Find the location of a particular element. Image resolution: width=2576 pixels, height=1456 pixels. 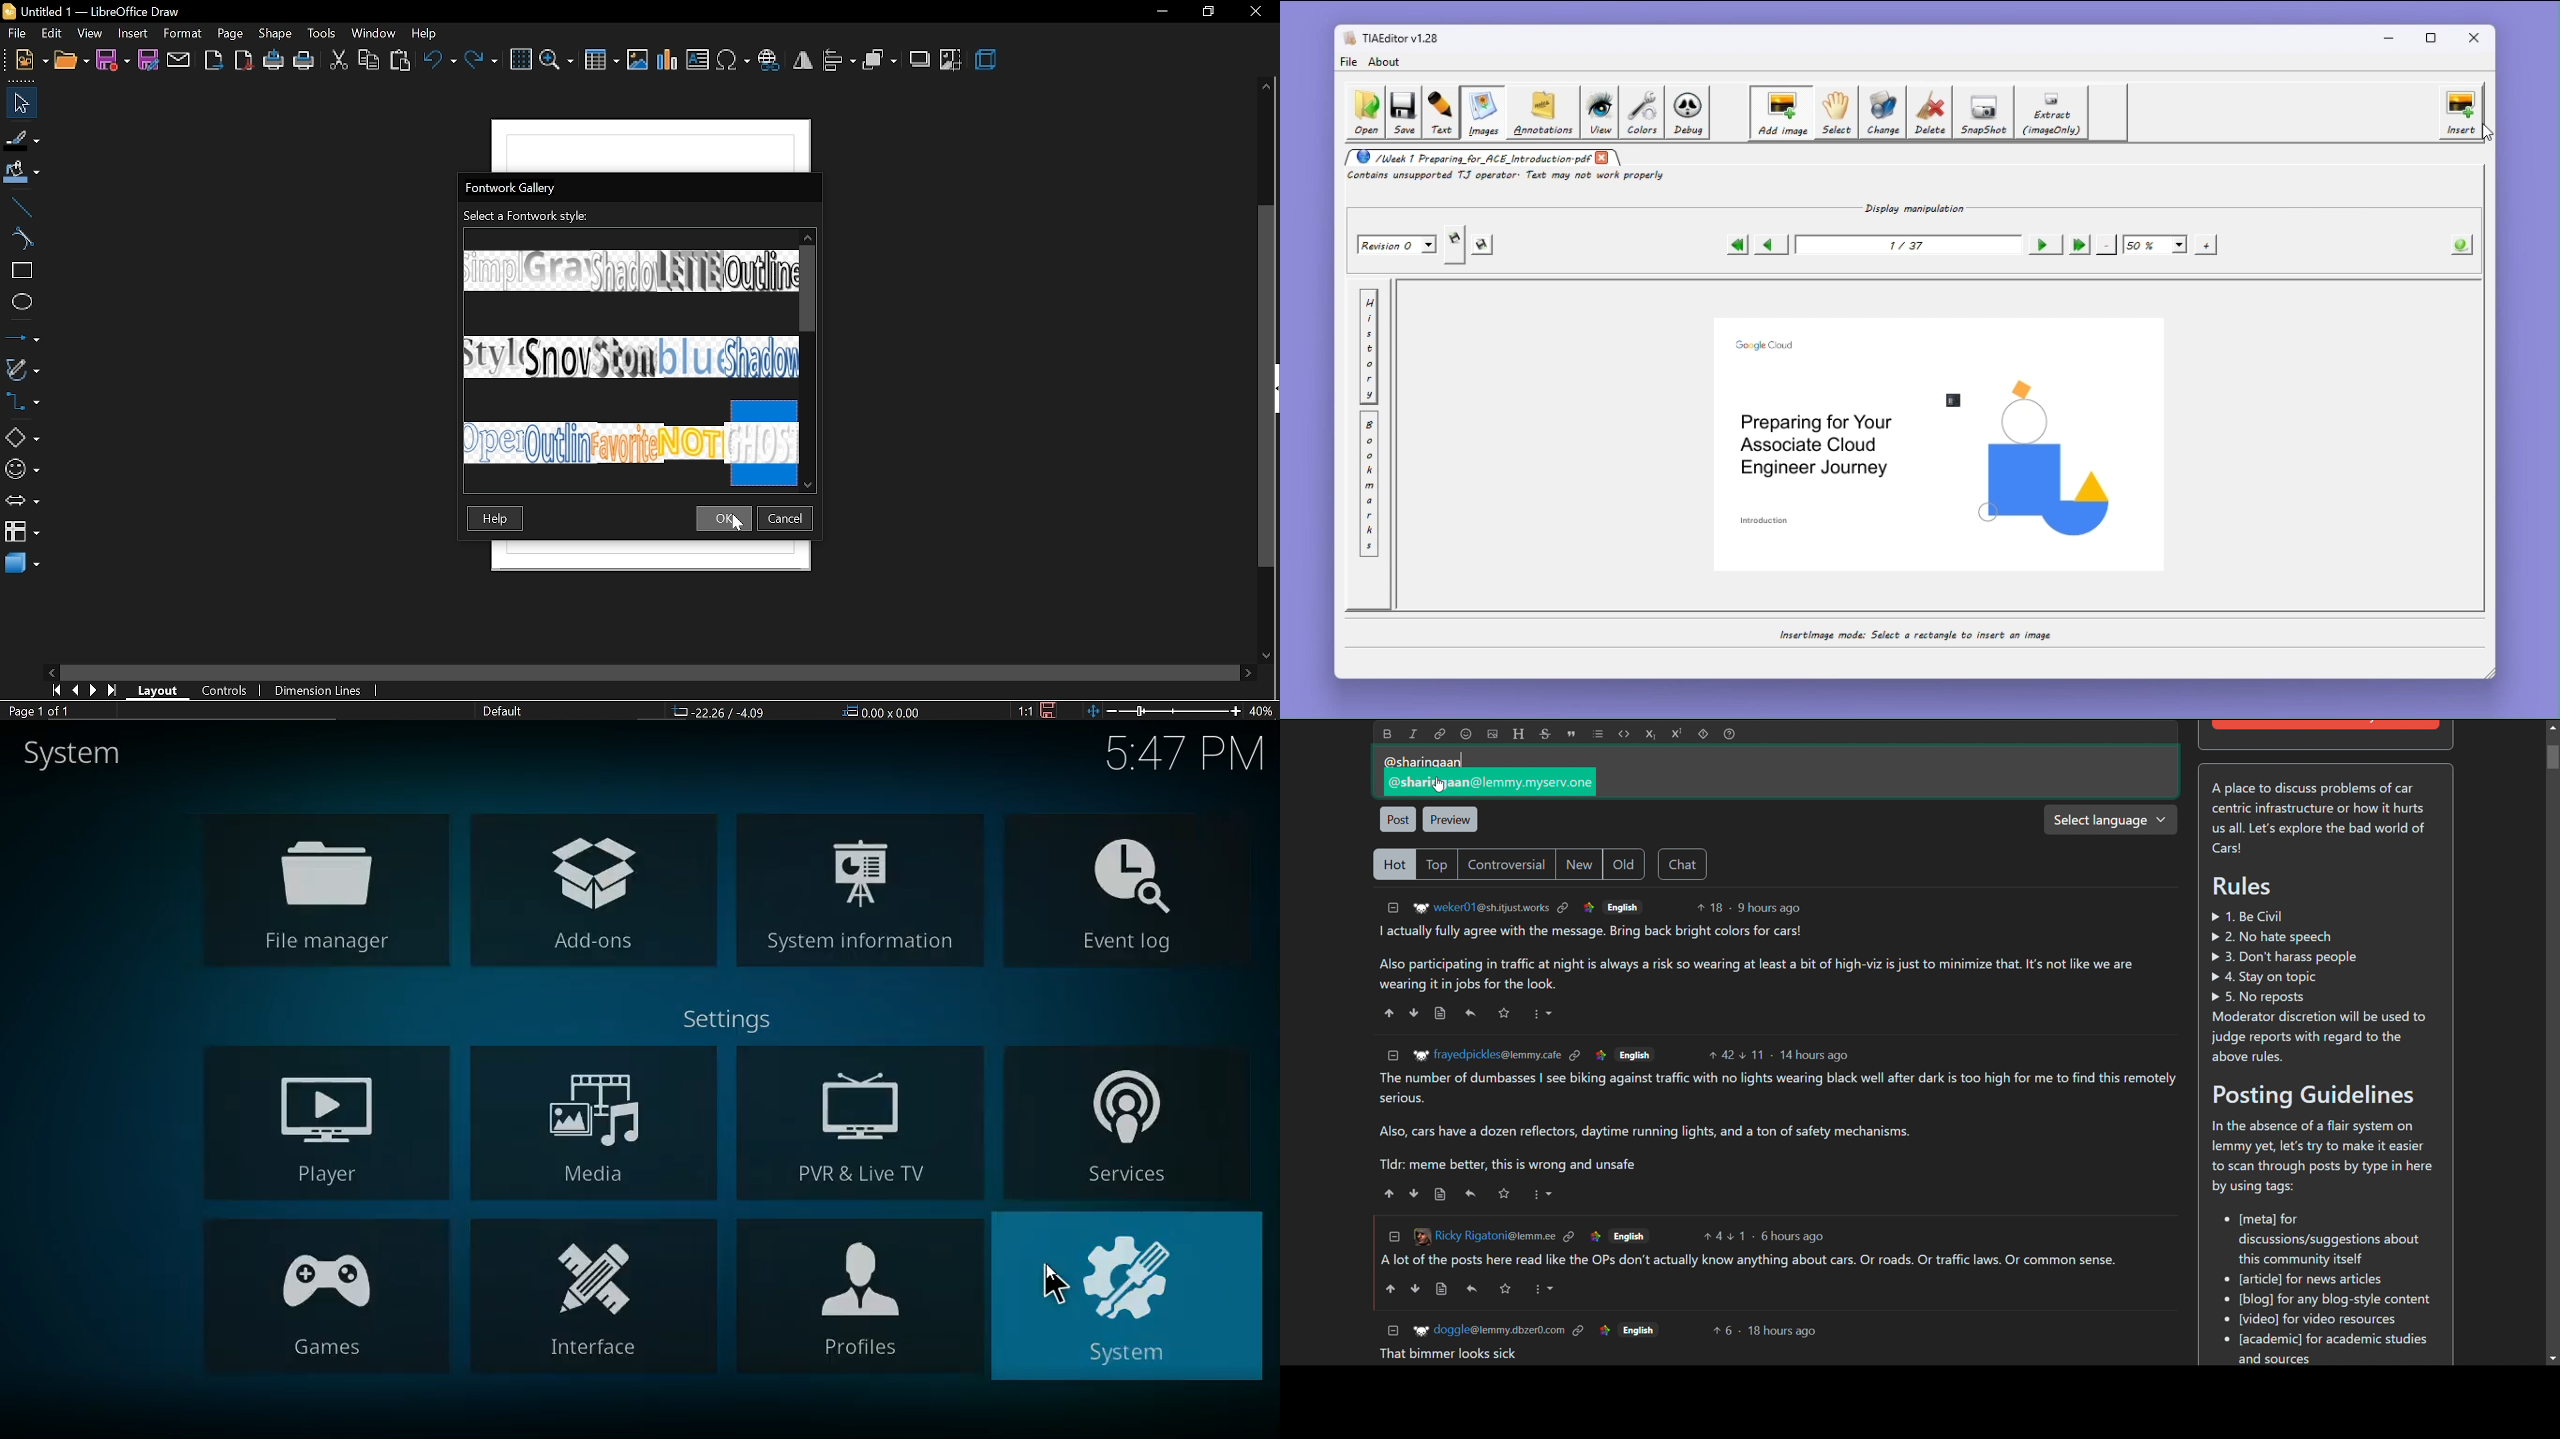

undo is located at coordinates (439, 62).